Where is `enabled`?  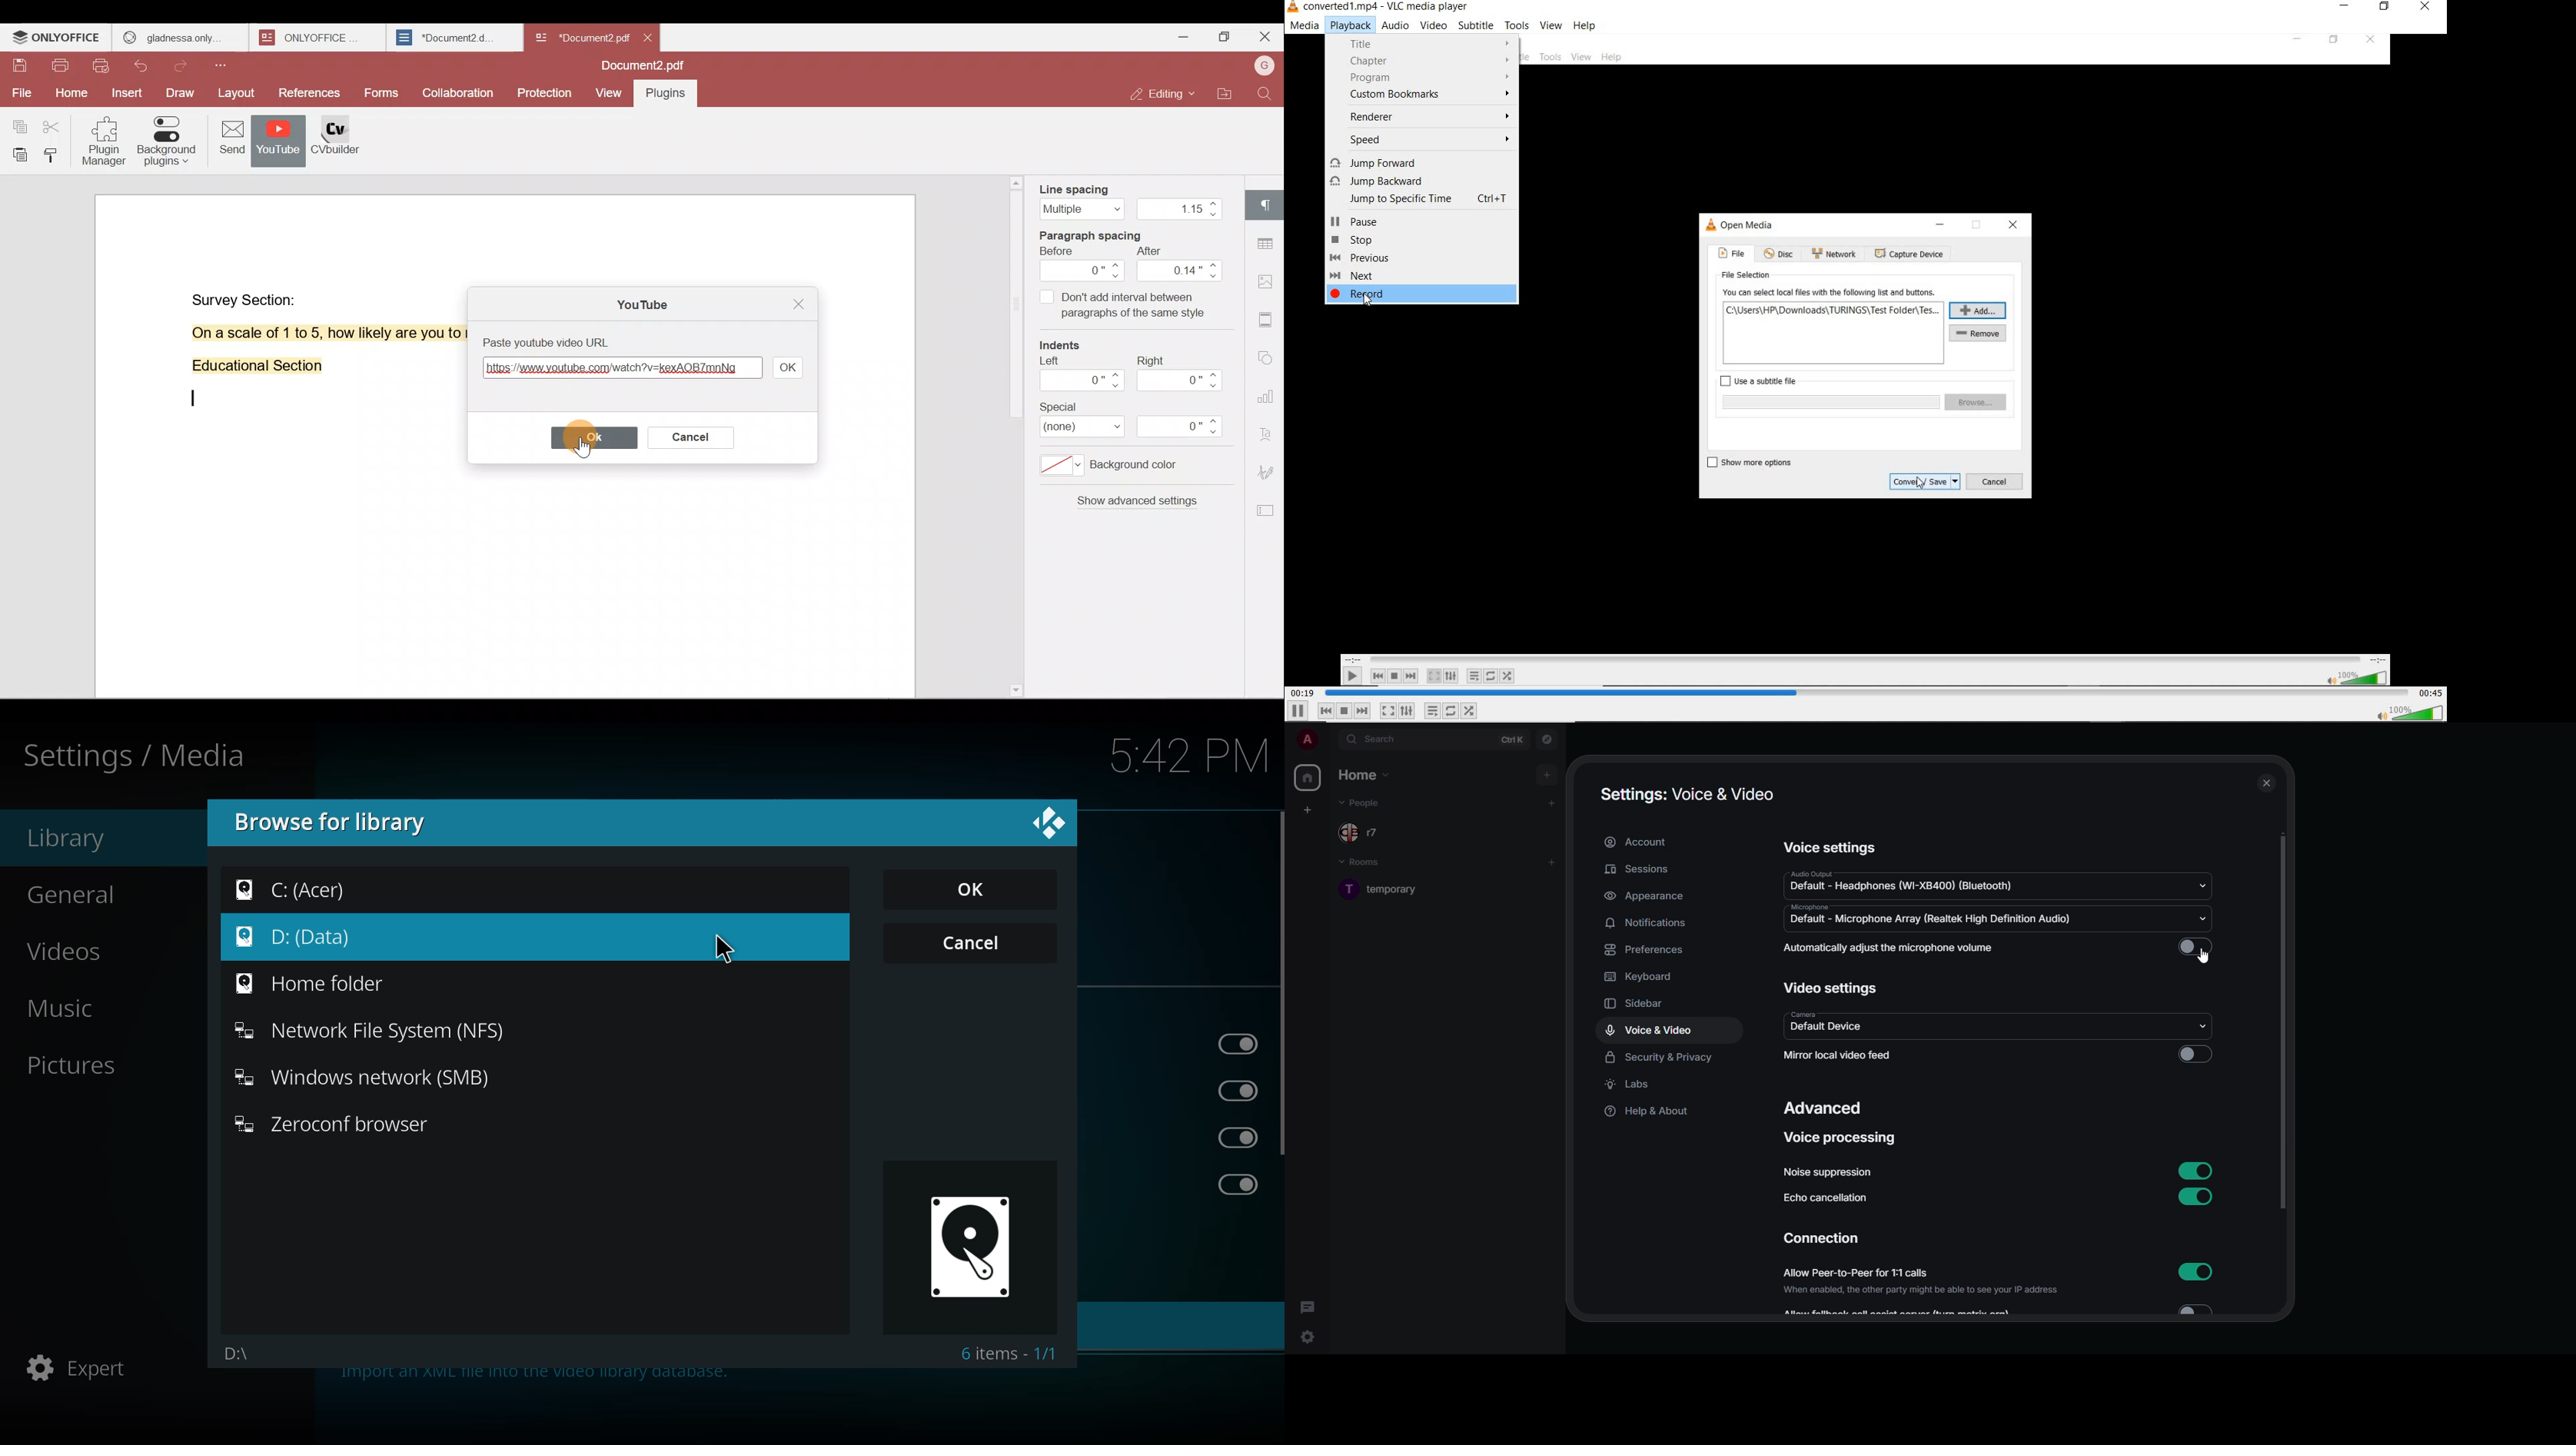 enabled is located at coordinates (1241, 1090).